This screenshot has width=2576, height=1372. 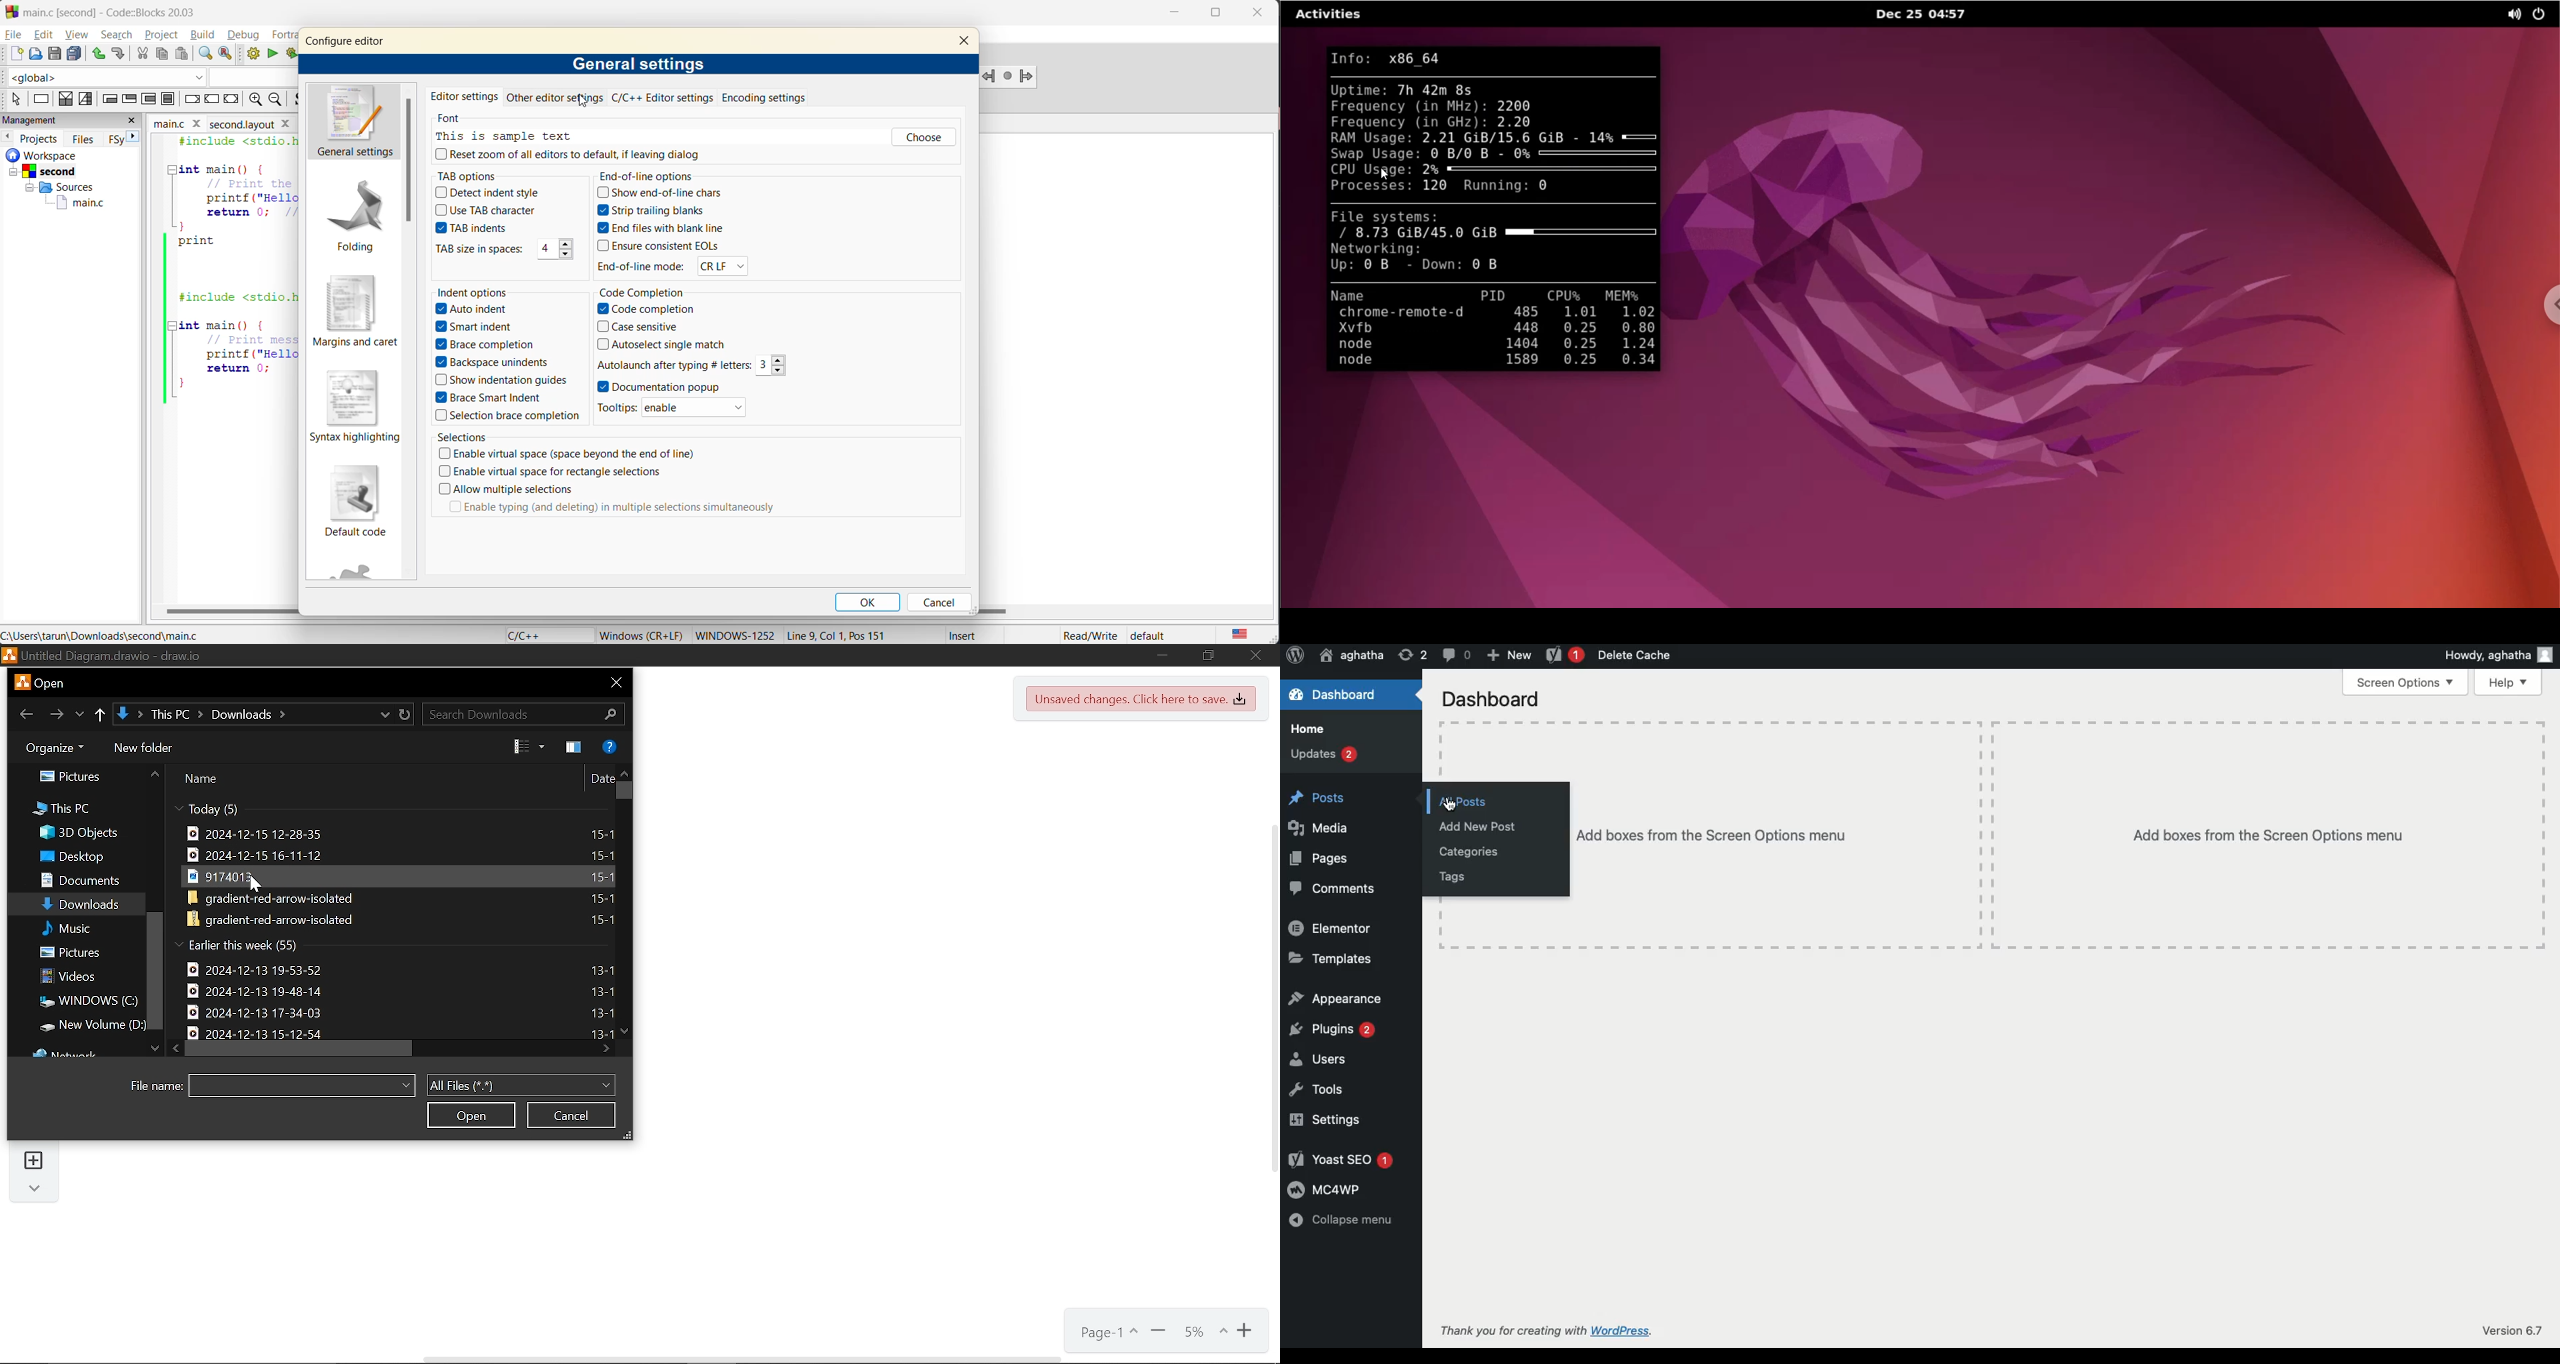 What do you see at coordinates (562, 472) in the screenshot?
I see `Enable virtual space for rectangle selected` at bounding box center [562, 472].